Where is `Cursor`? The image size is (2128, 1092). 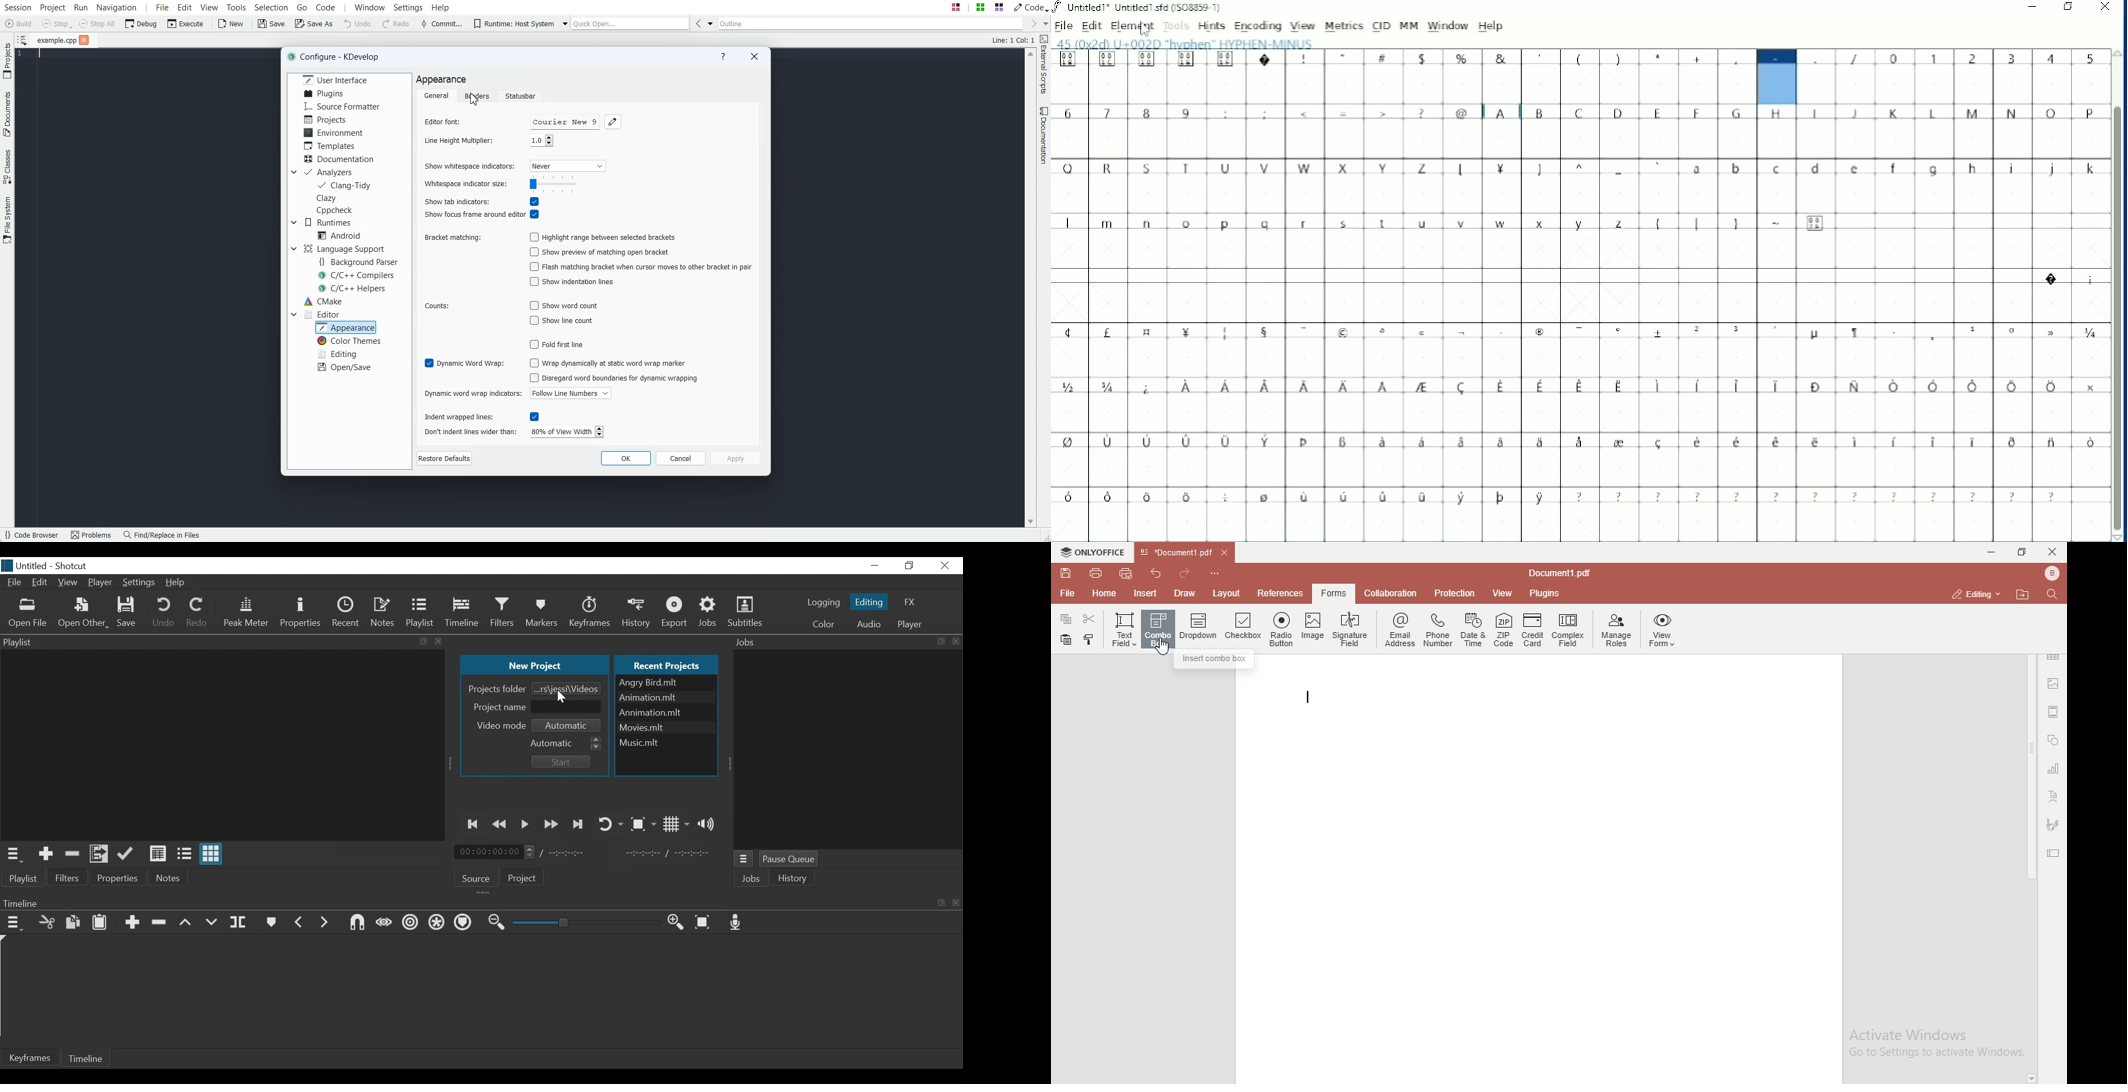
Cursor is located at coordinates (564, 698).